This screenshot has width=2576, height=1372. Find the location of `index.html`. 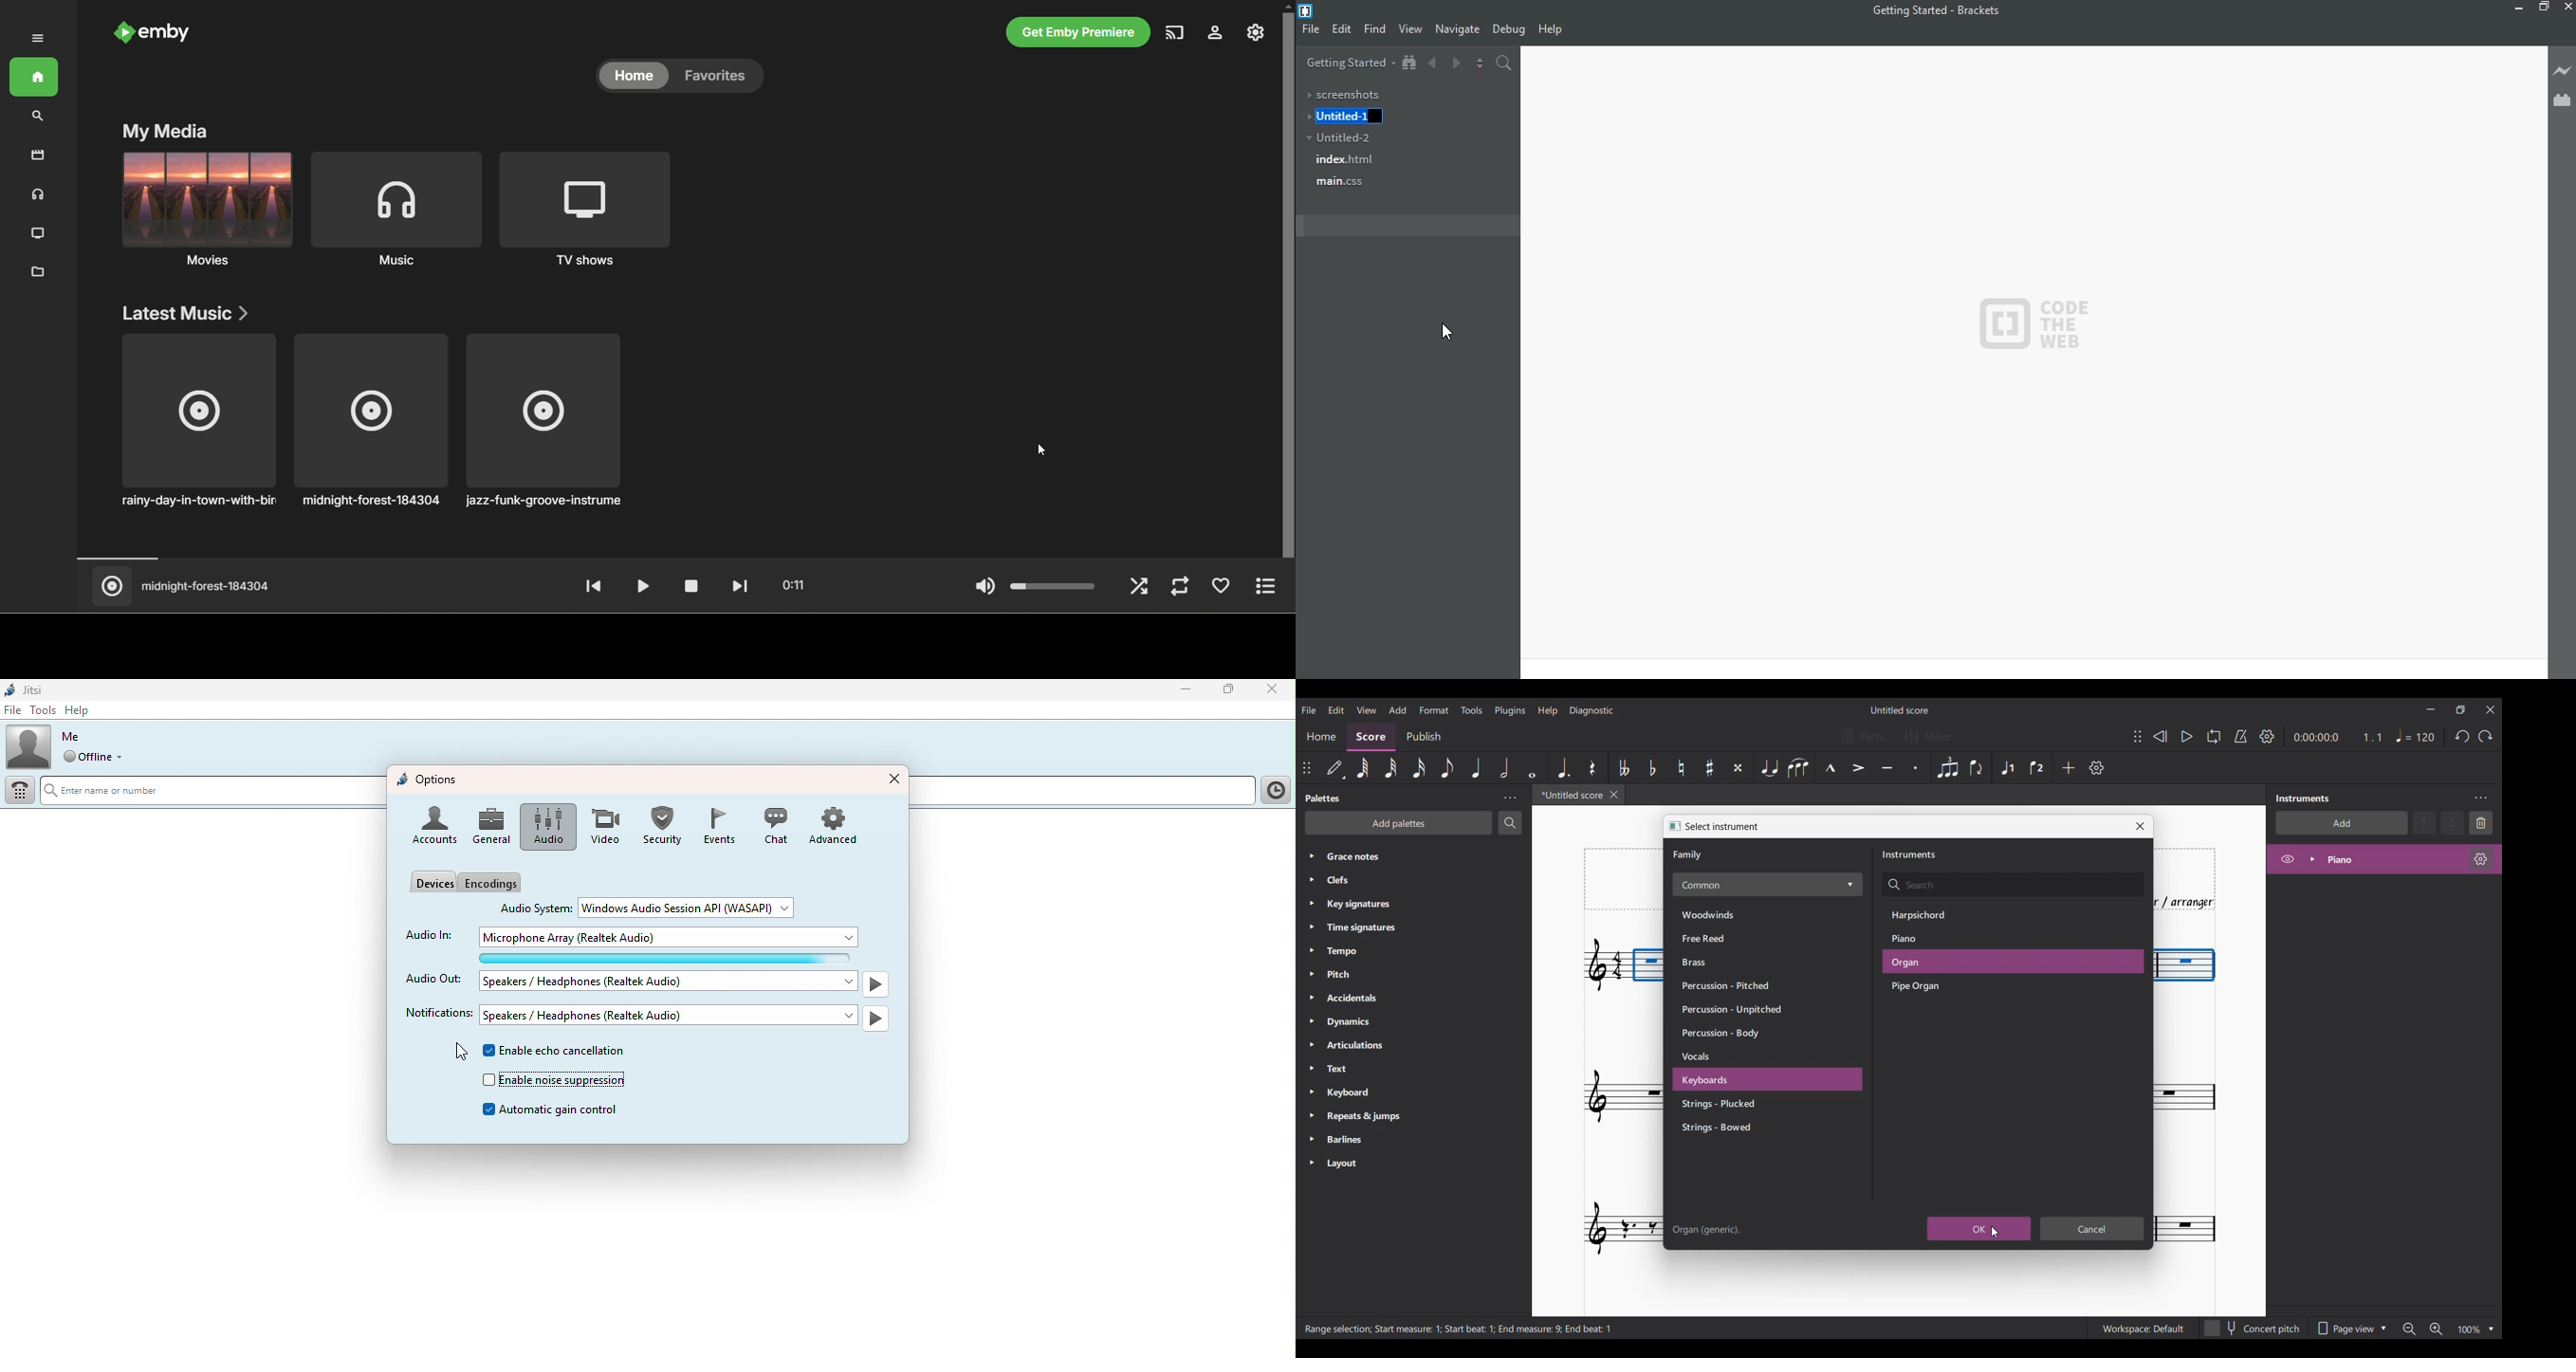

index.html is located at coordinates (1349, 160).